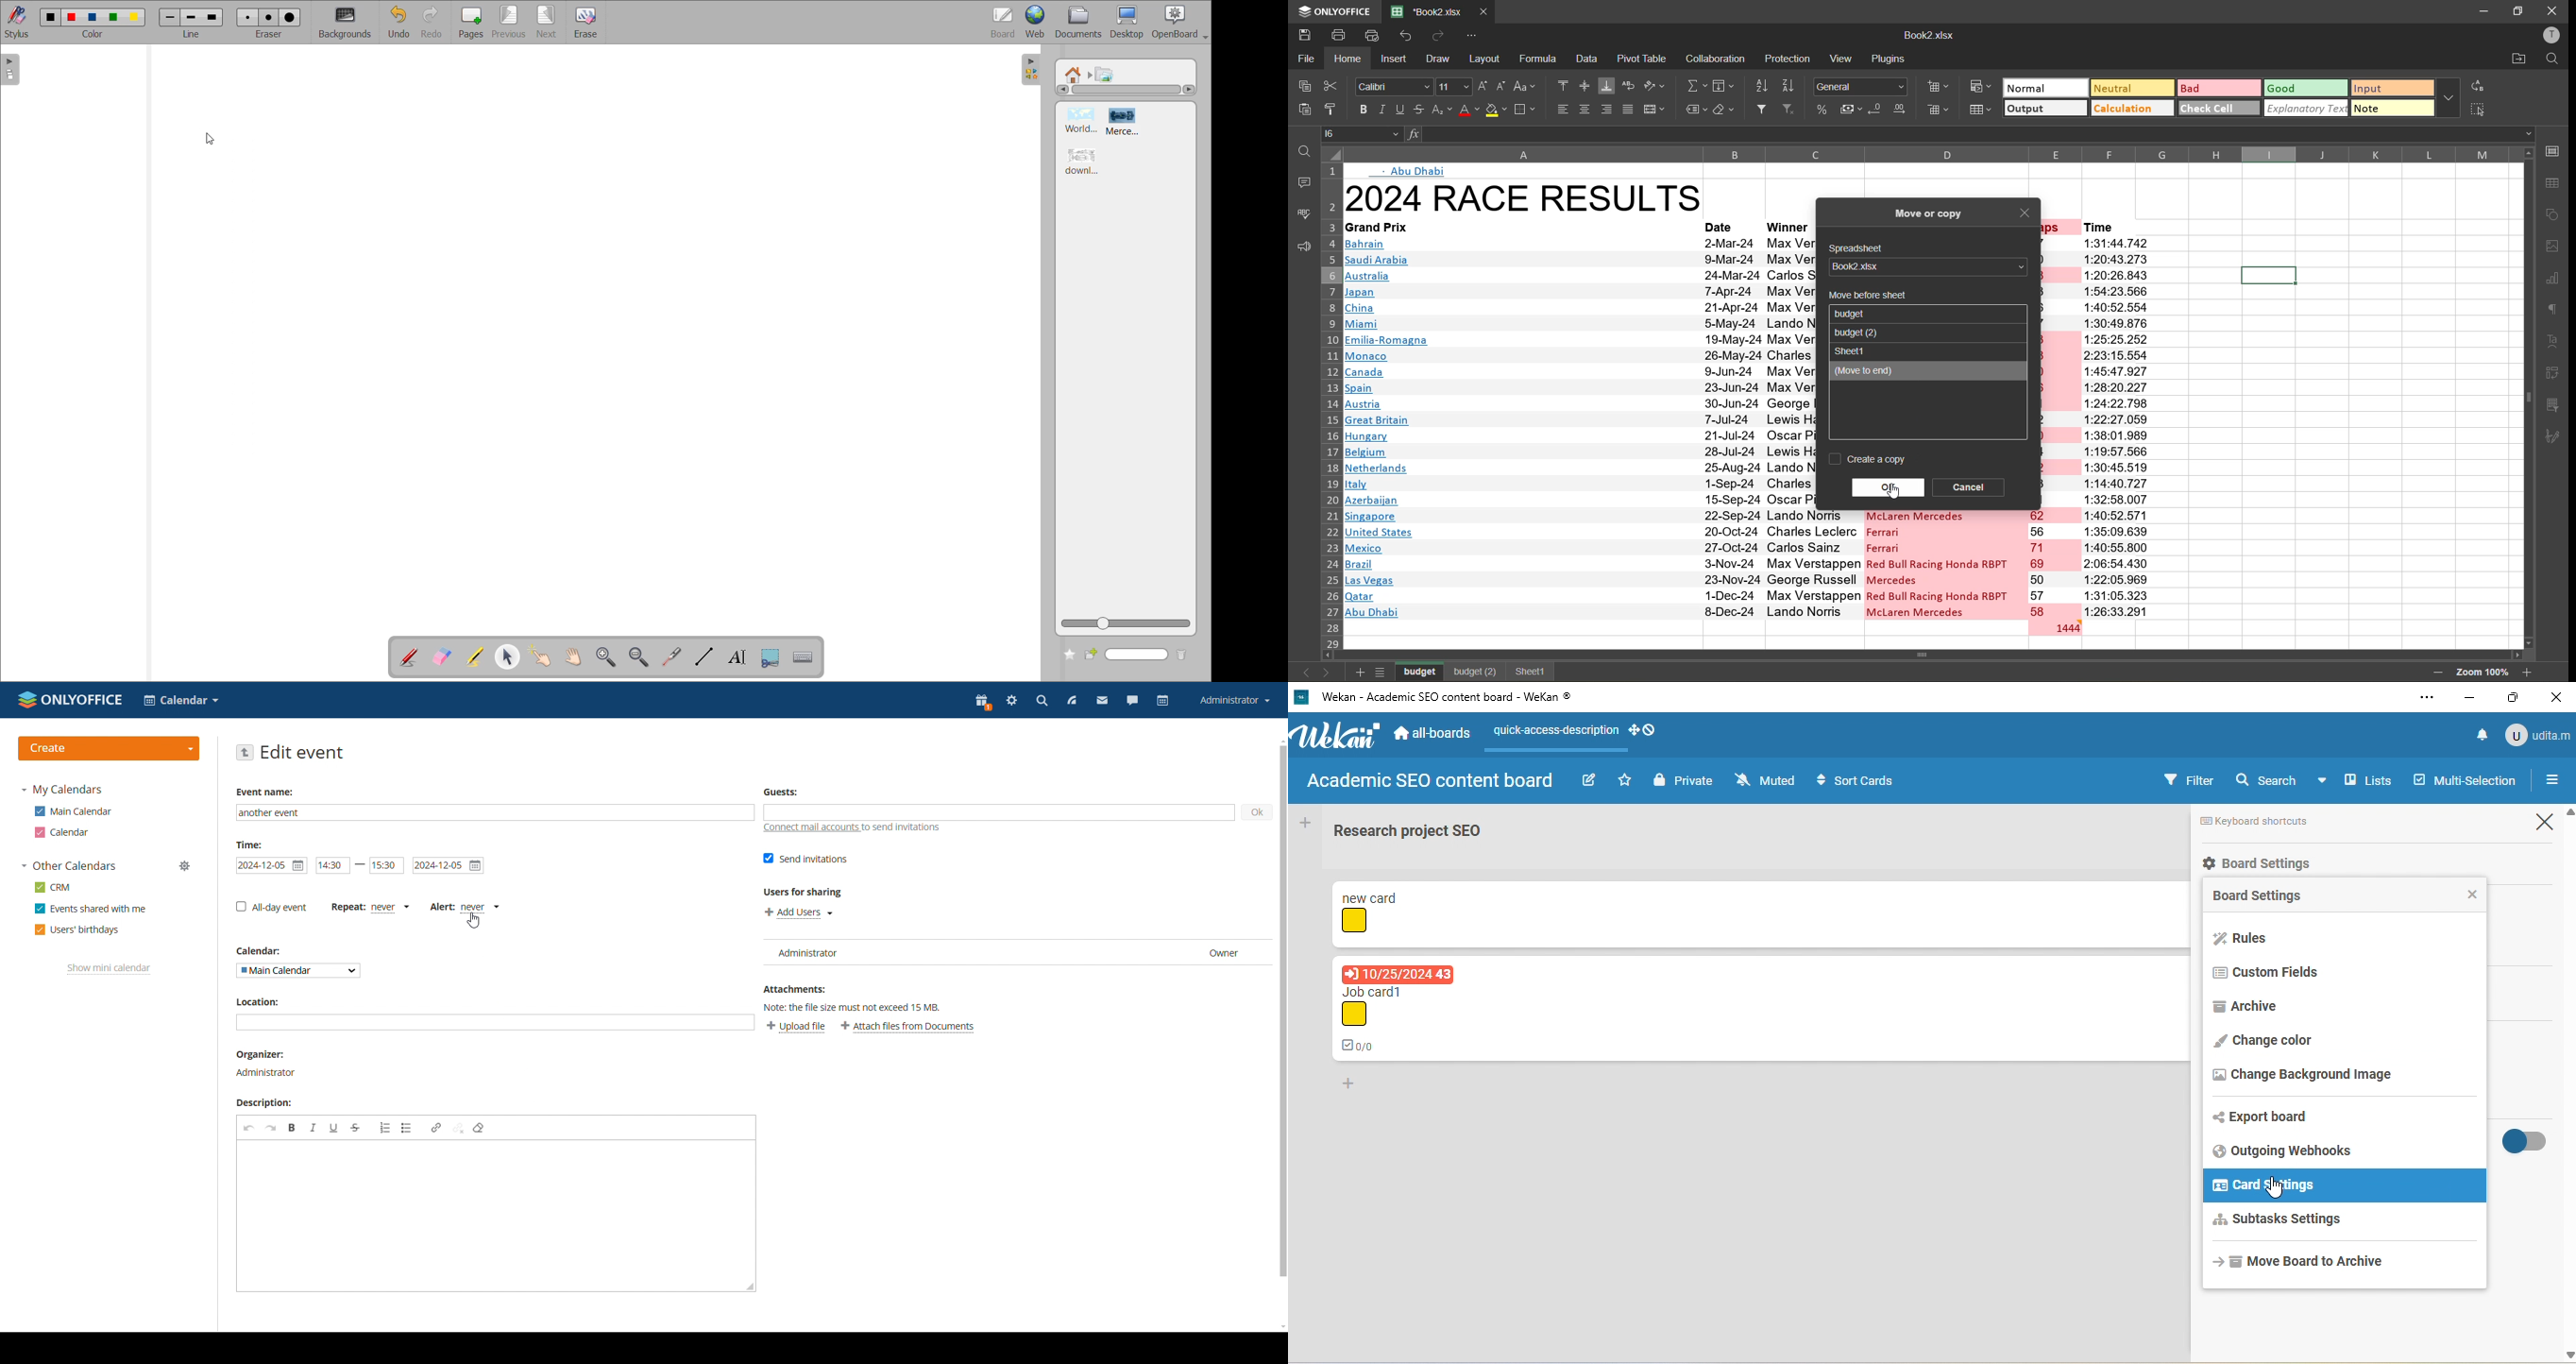 The height and width of the screenshot is (1372, 2576). I want to click on image 3, so click(1084, 159).